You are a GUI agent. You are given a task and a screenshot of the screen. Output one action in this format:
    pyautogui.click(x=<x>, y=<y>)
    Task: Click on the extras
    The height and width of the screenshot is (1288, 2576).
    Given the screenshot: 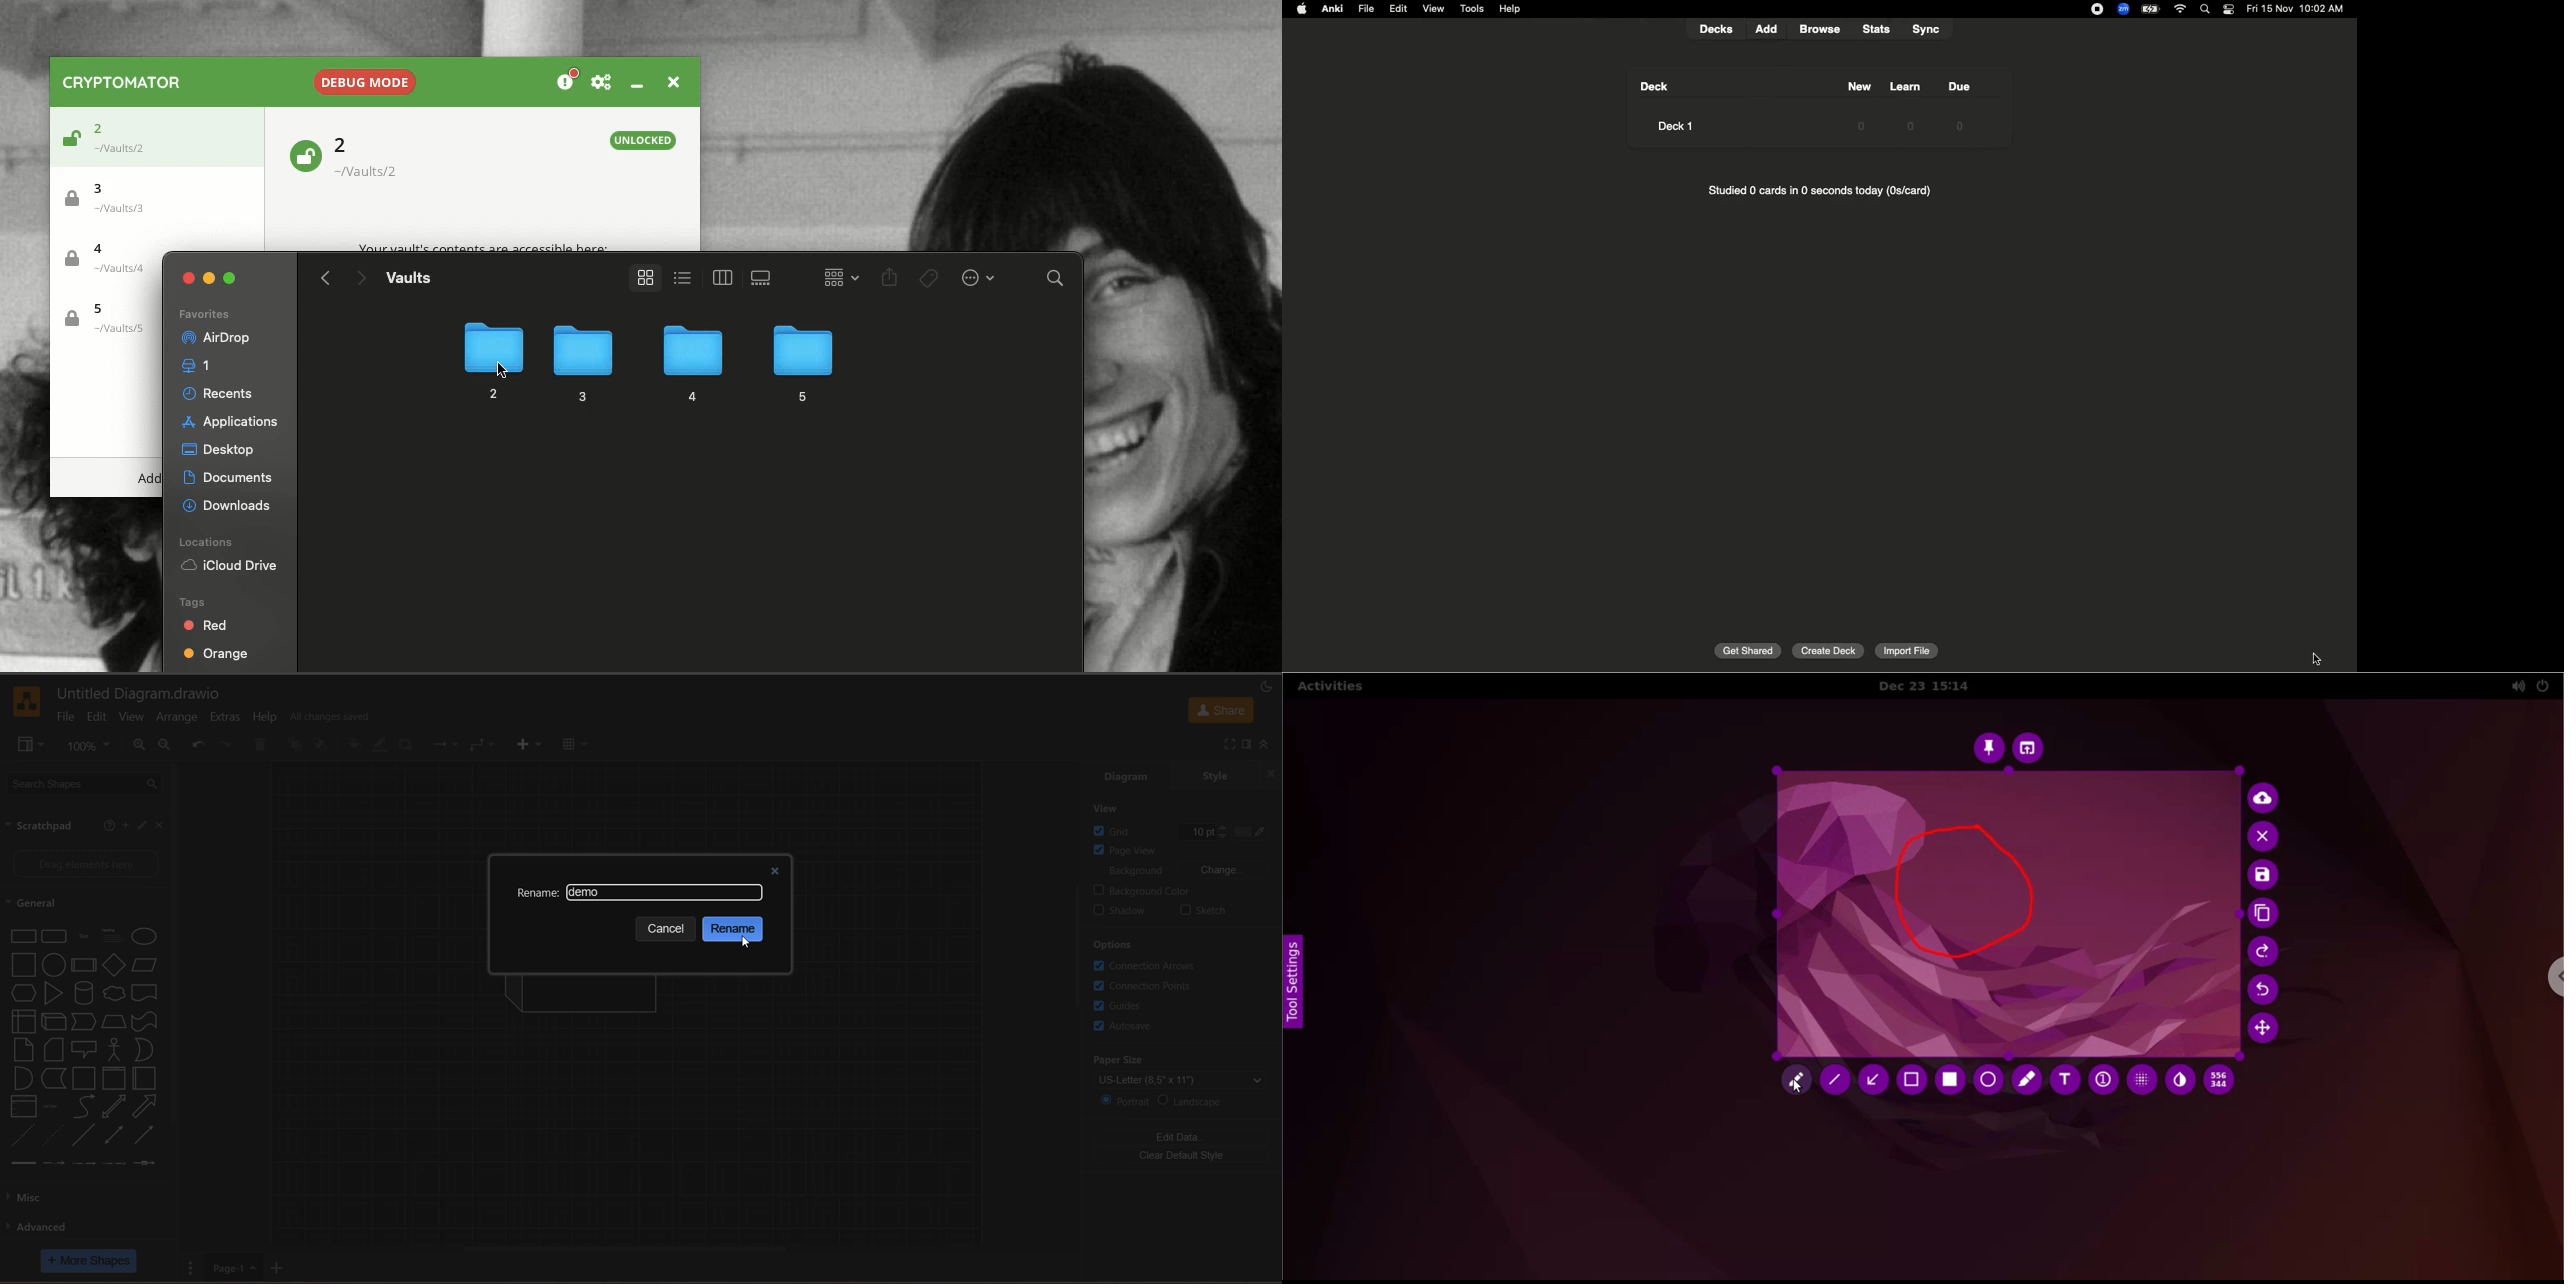 What is the action you would take?
    pyautogui.click(x=230, y=717)
    